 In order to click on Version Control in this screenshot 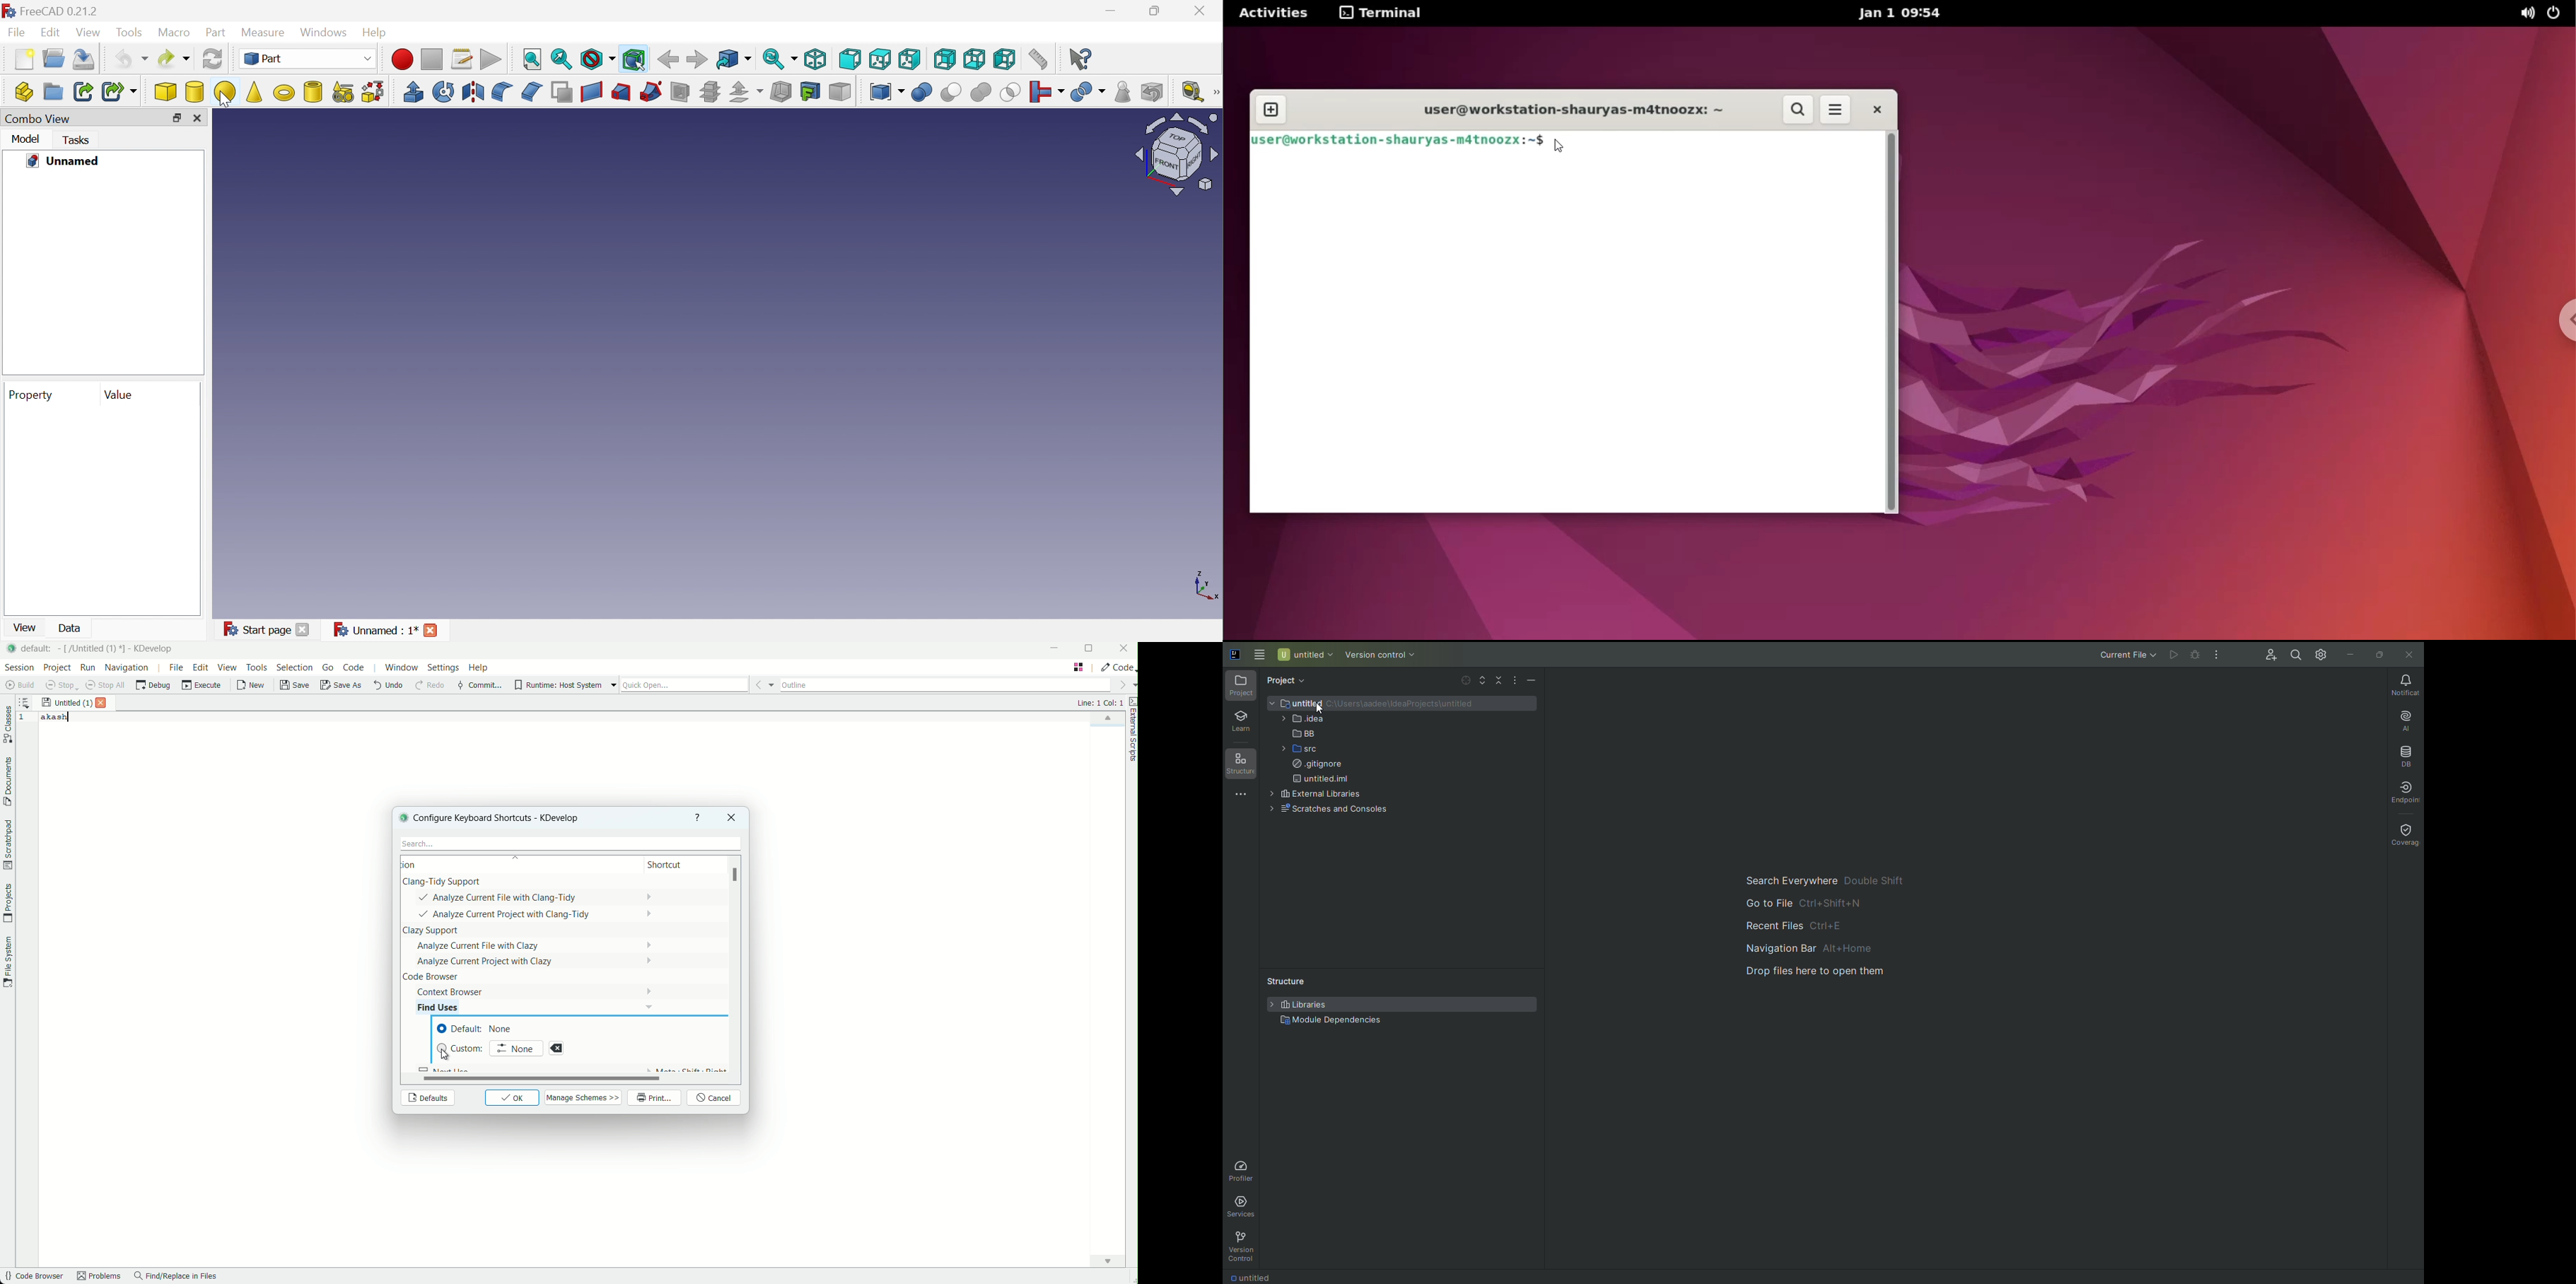, I will do `click(1385, 656)`.